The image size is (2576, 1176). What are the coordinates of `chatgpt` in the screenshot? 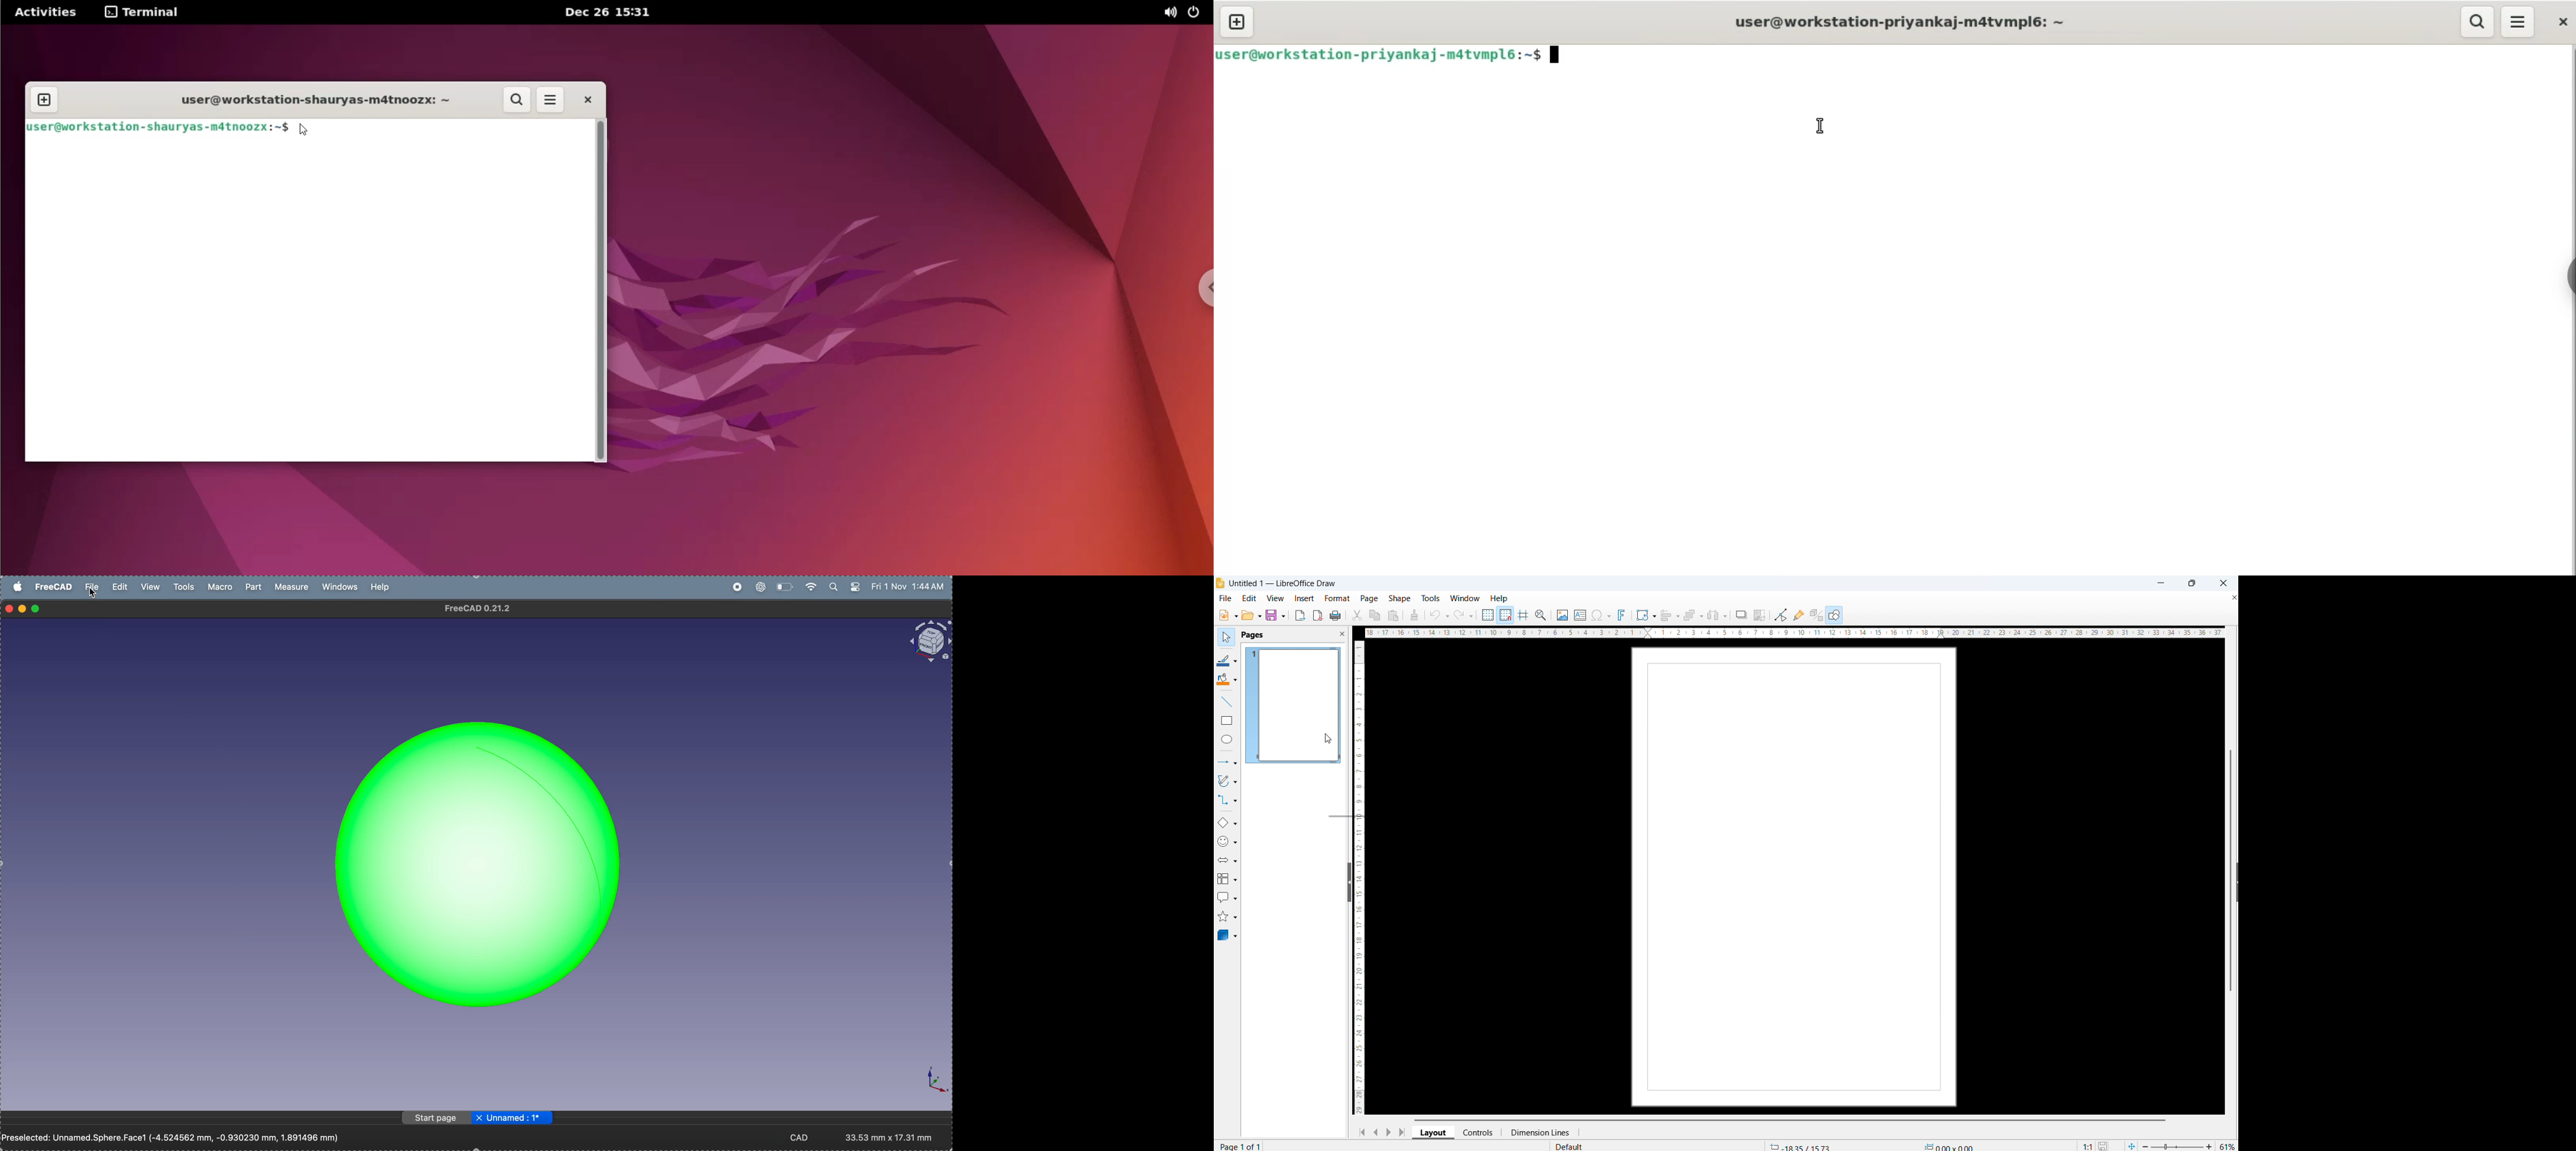 It's located at (760, 588).